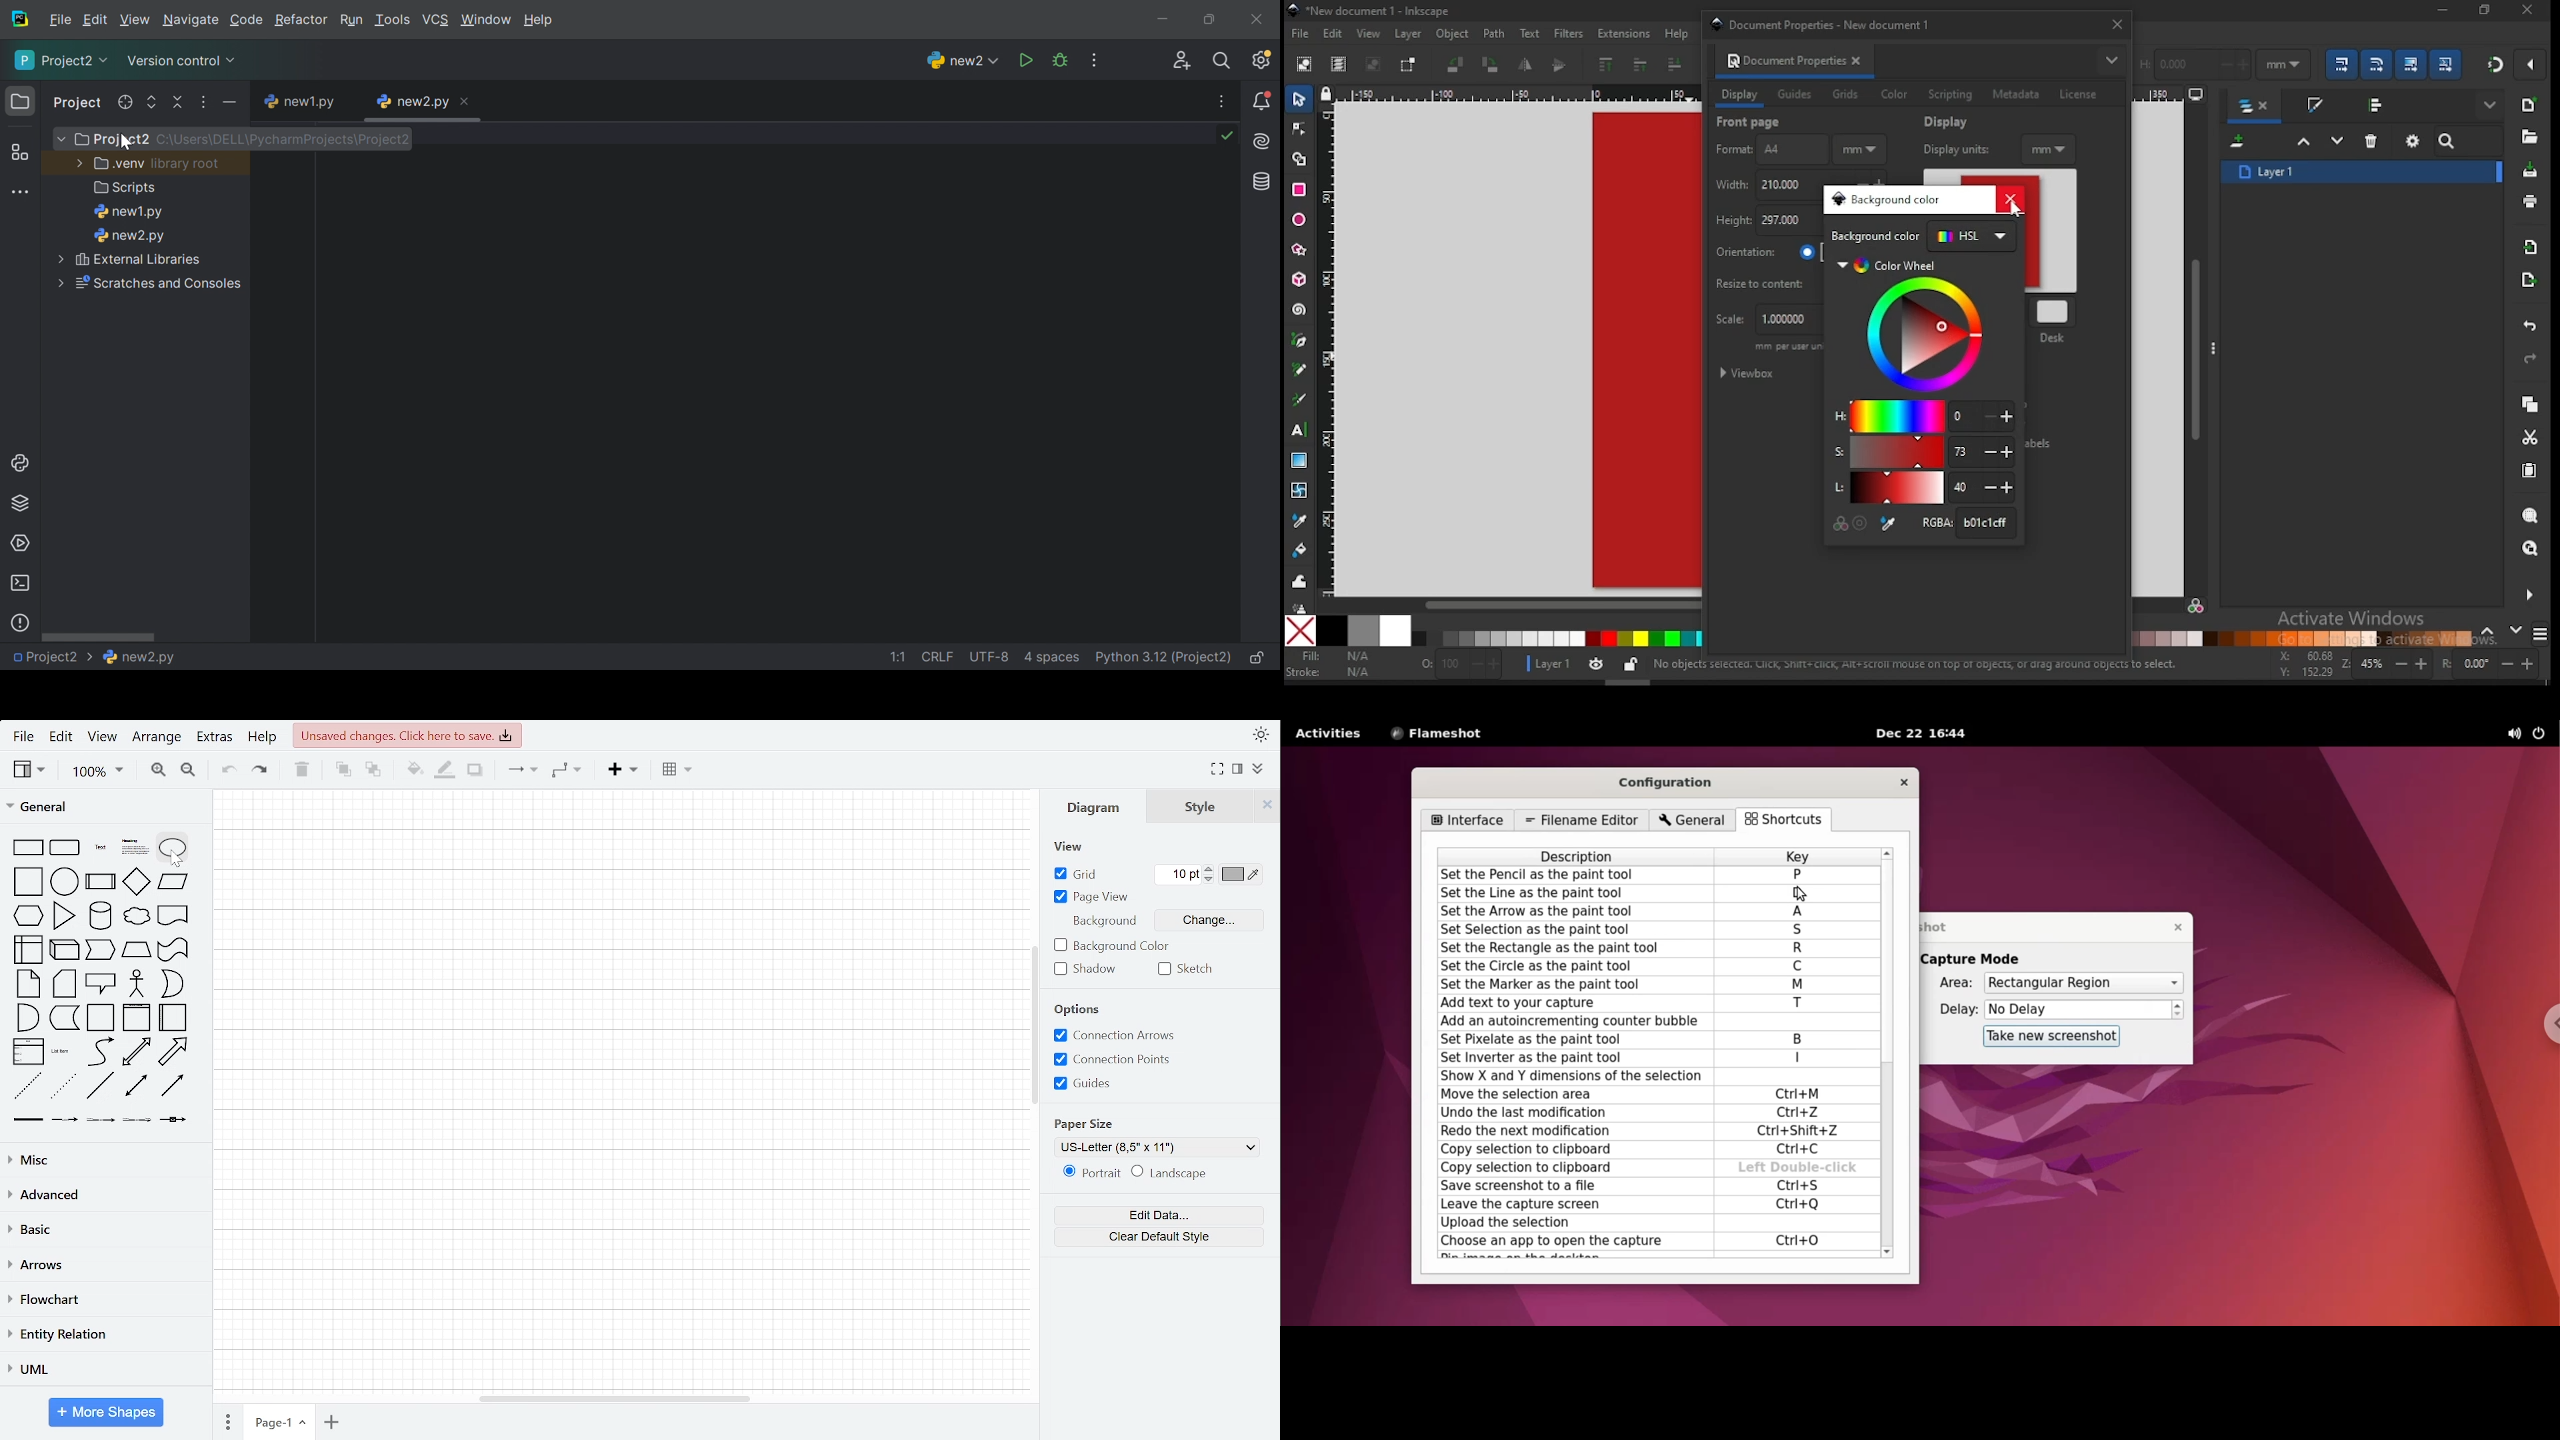  I want to click on tweak tool, so click(1300, 581).